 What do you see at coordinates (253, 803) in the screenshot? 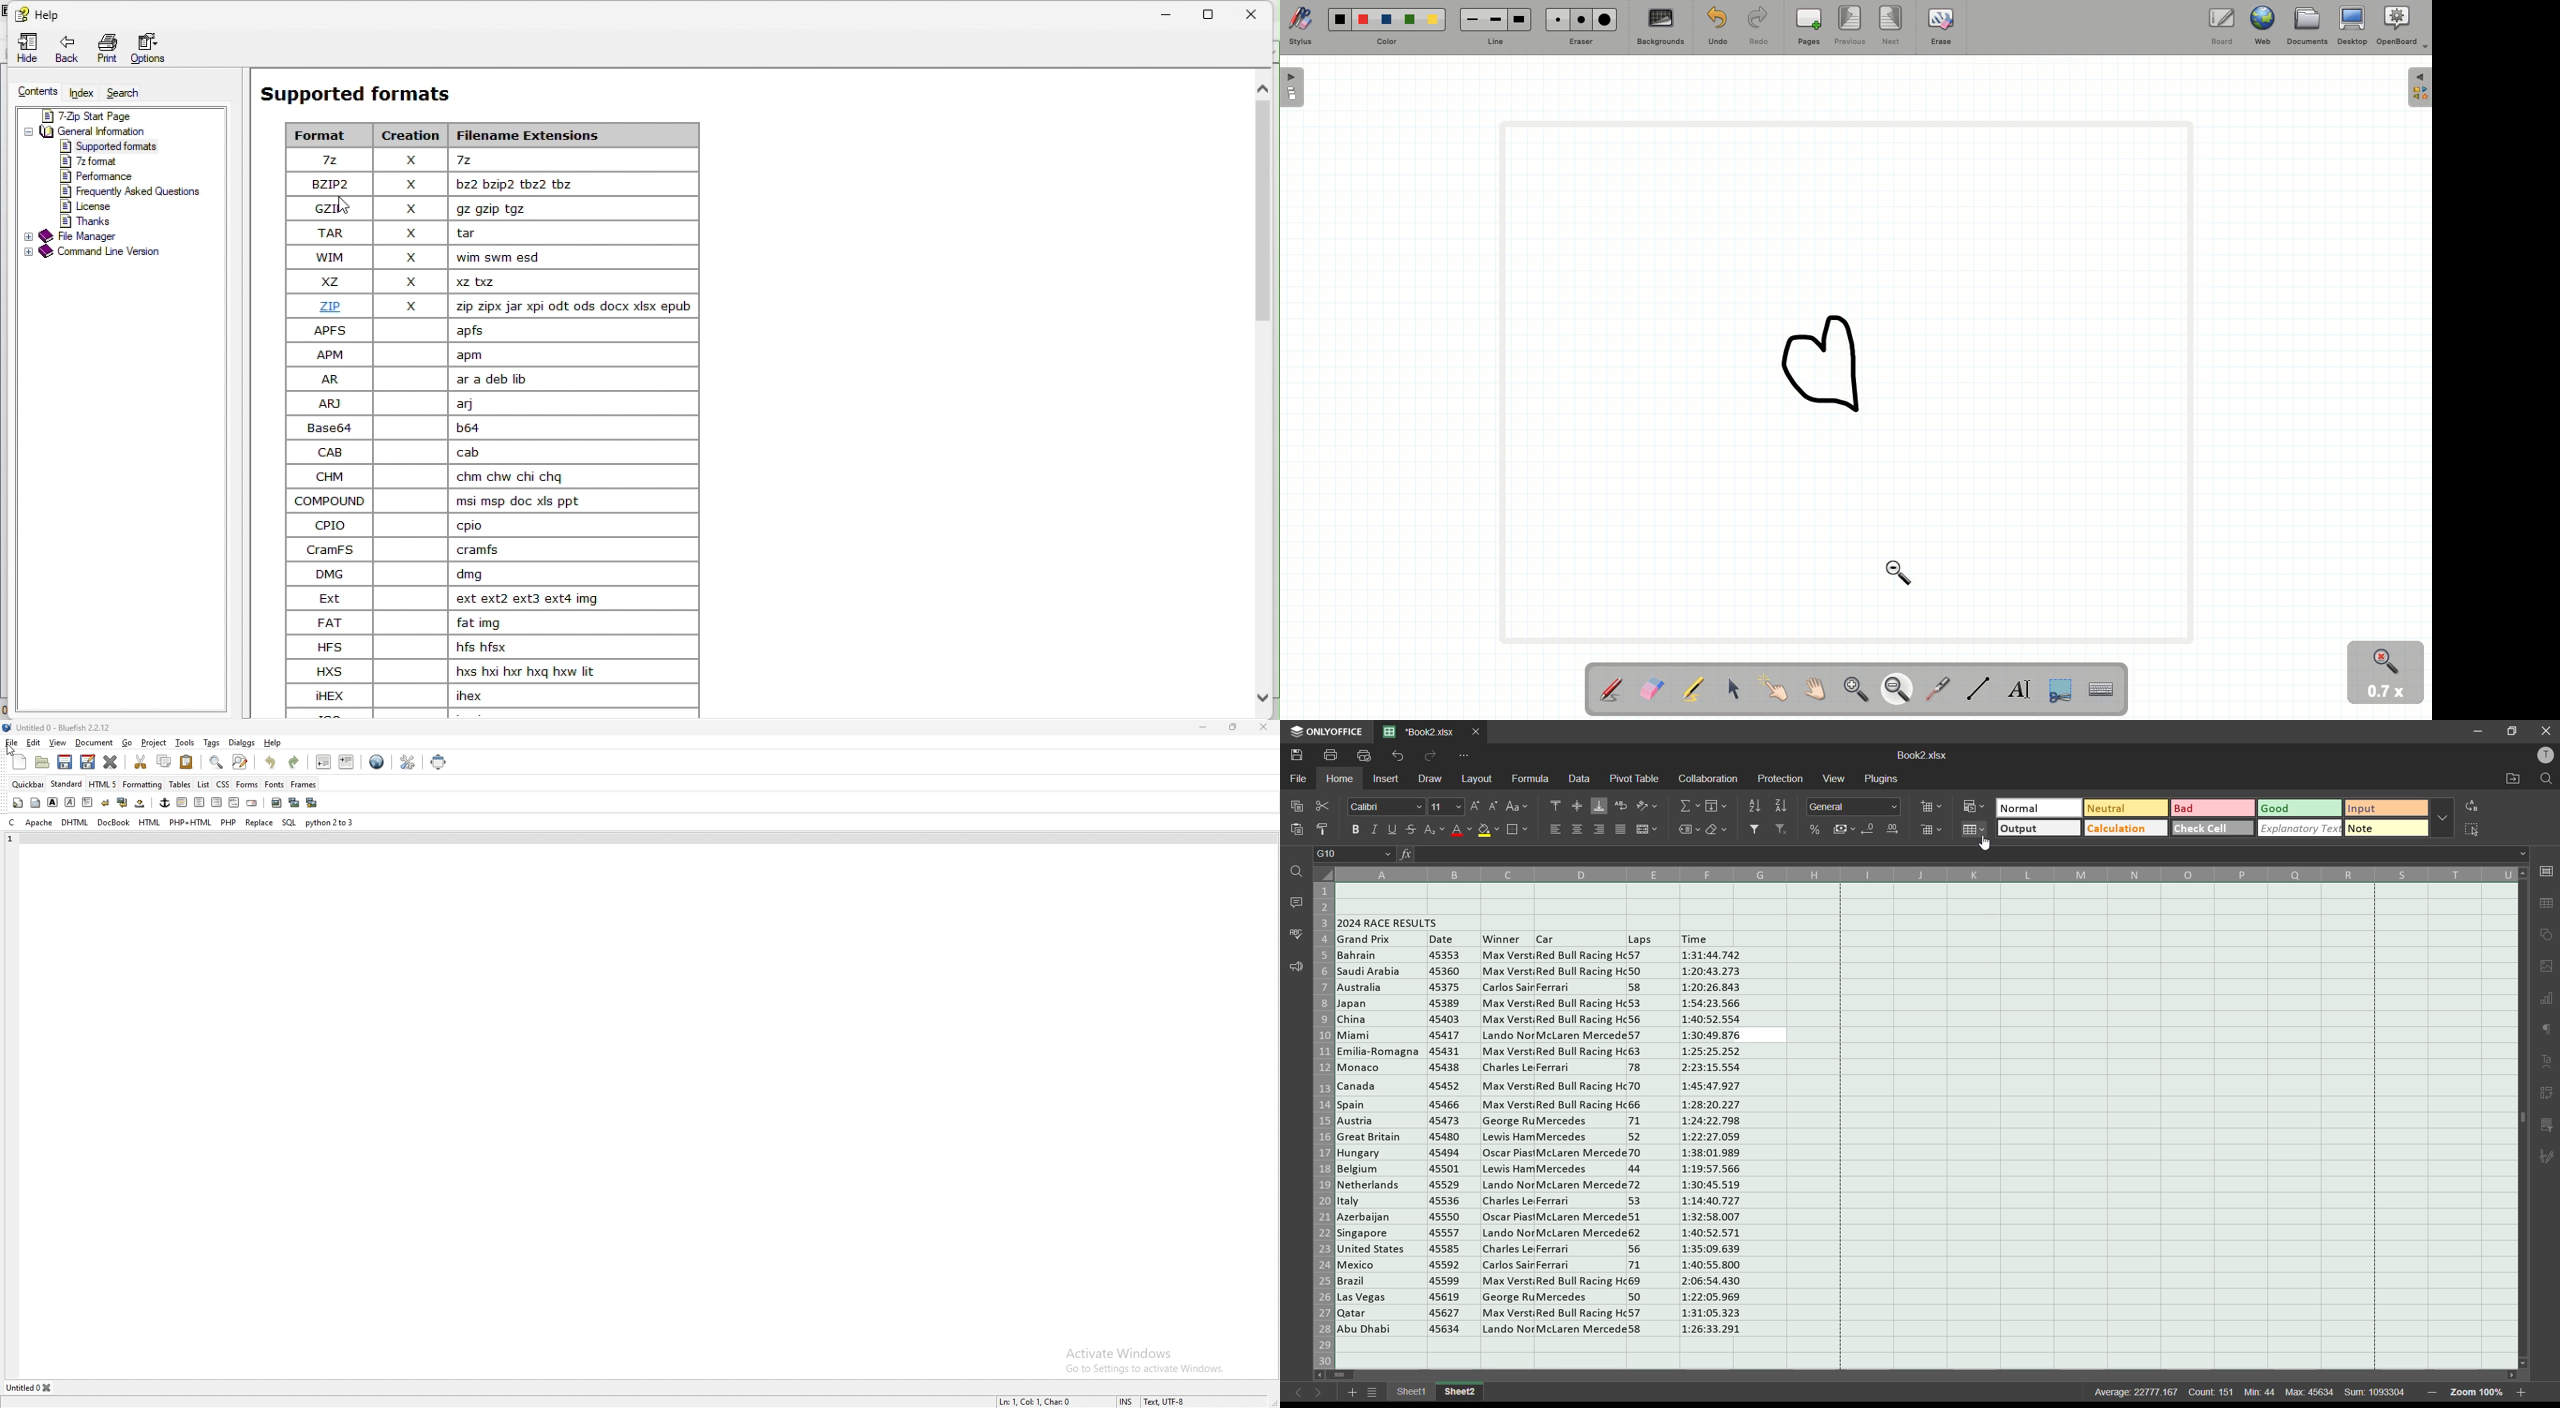
I see `email` at bounding box center [253, 803].